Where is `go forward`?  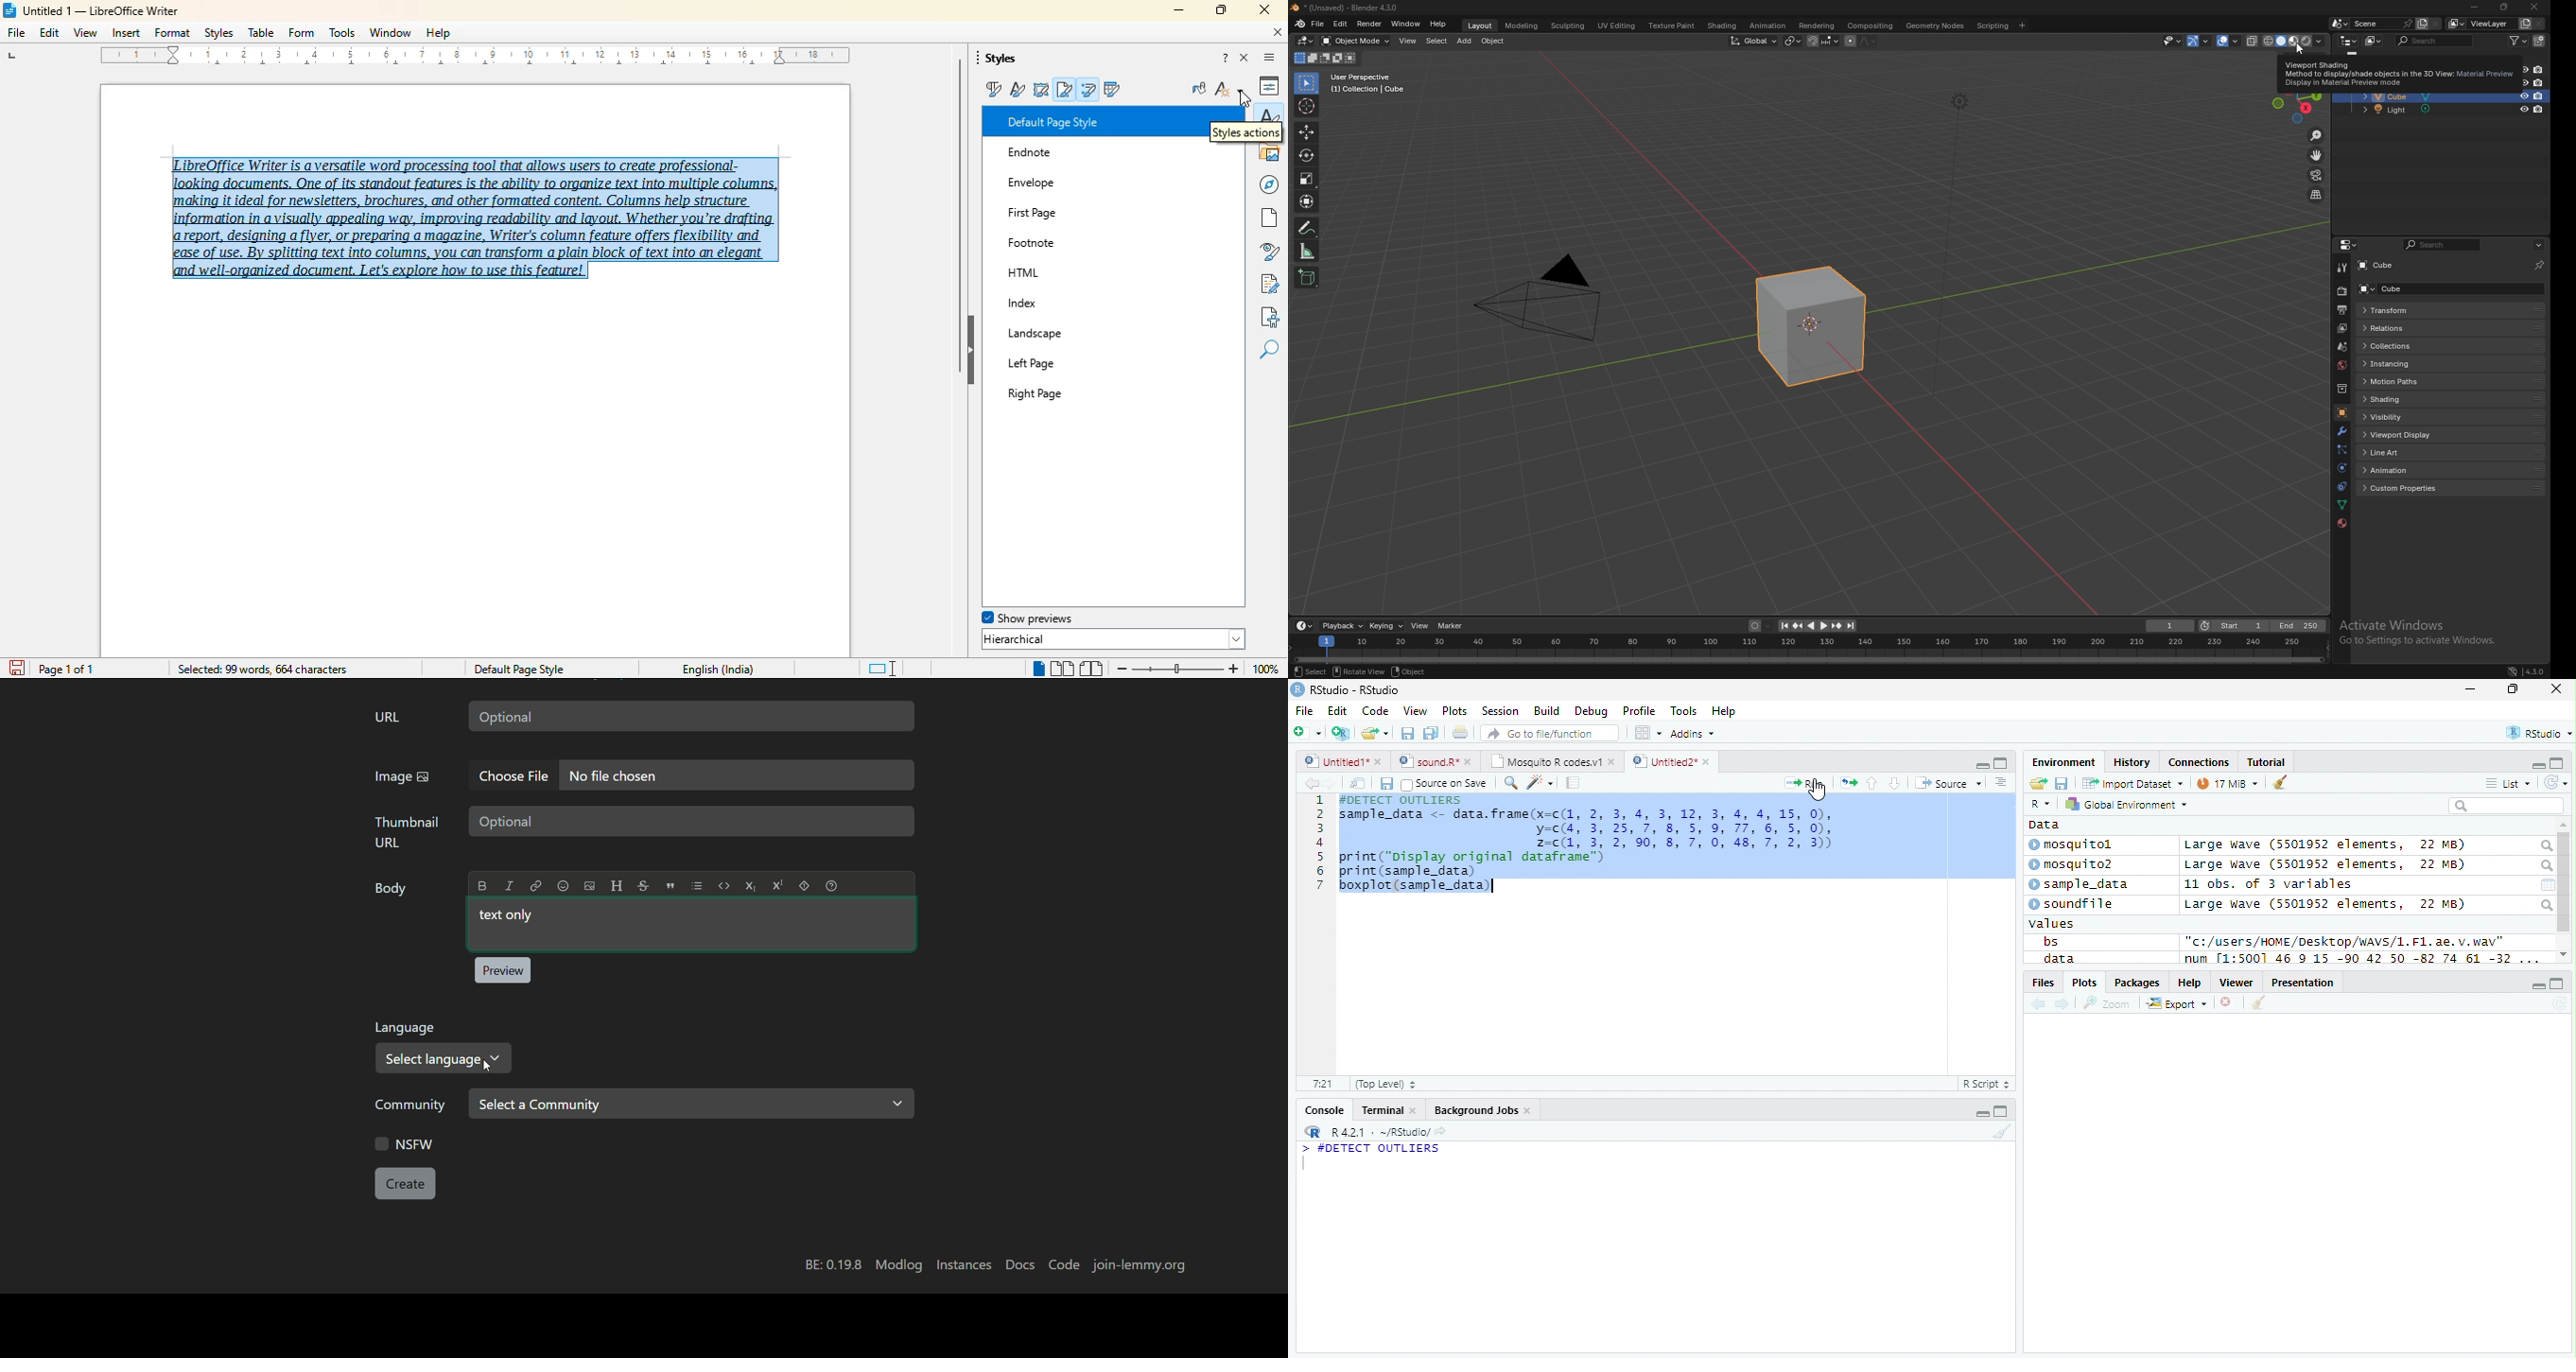
go forward is located at coordinates (2063, 1005).